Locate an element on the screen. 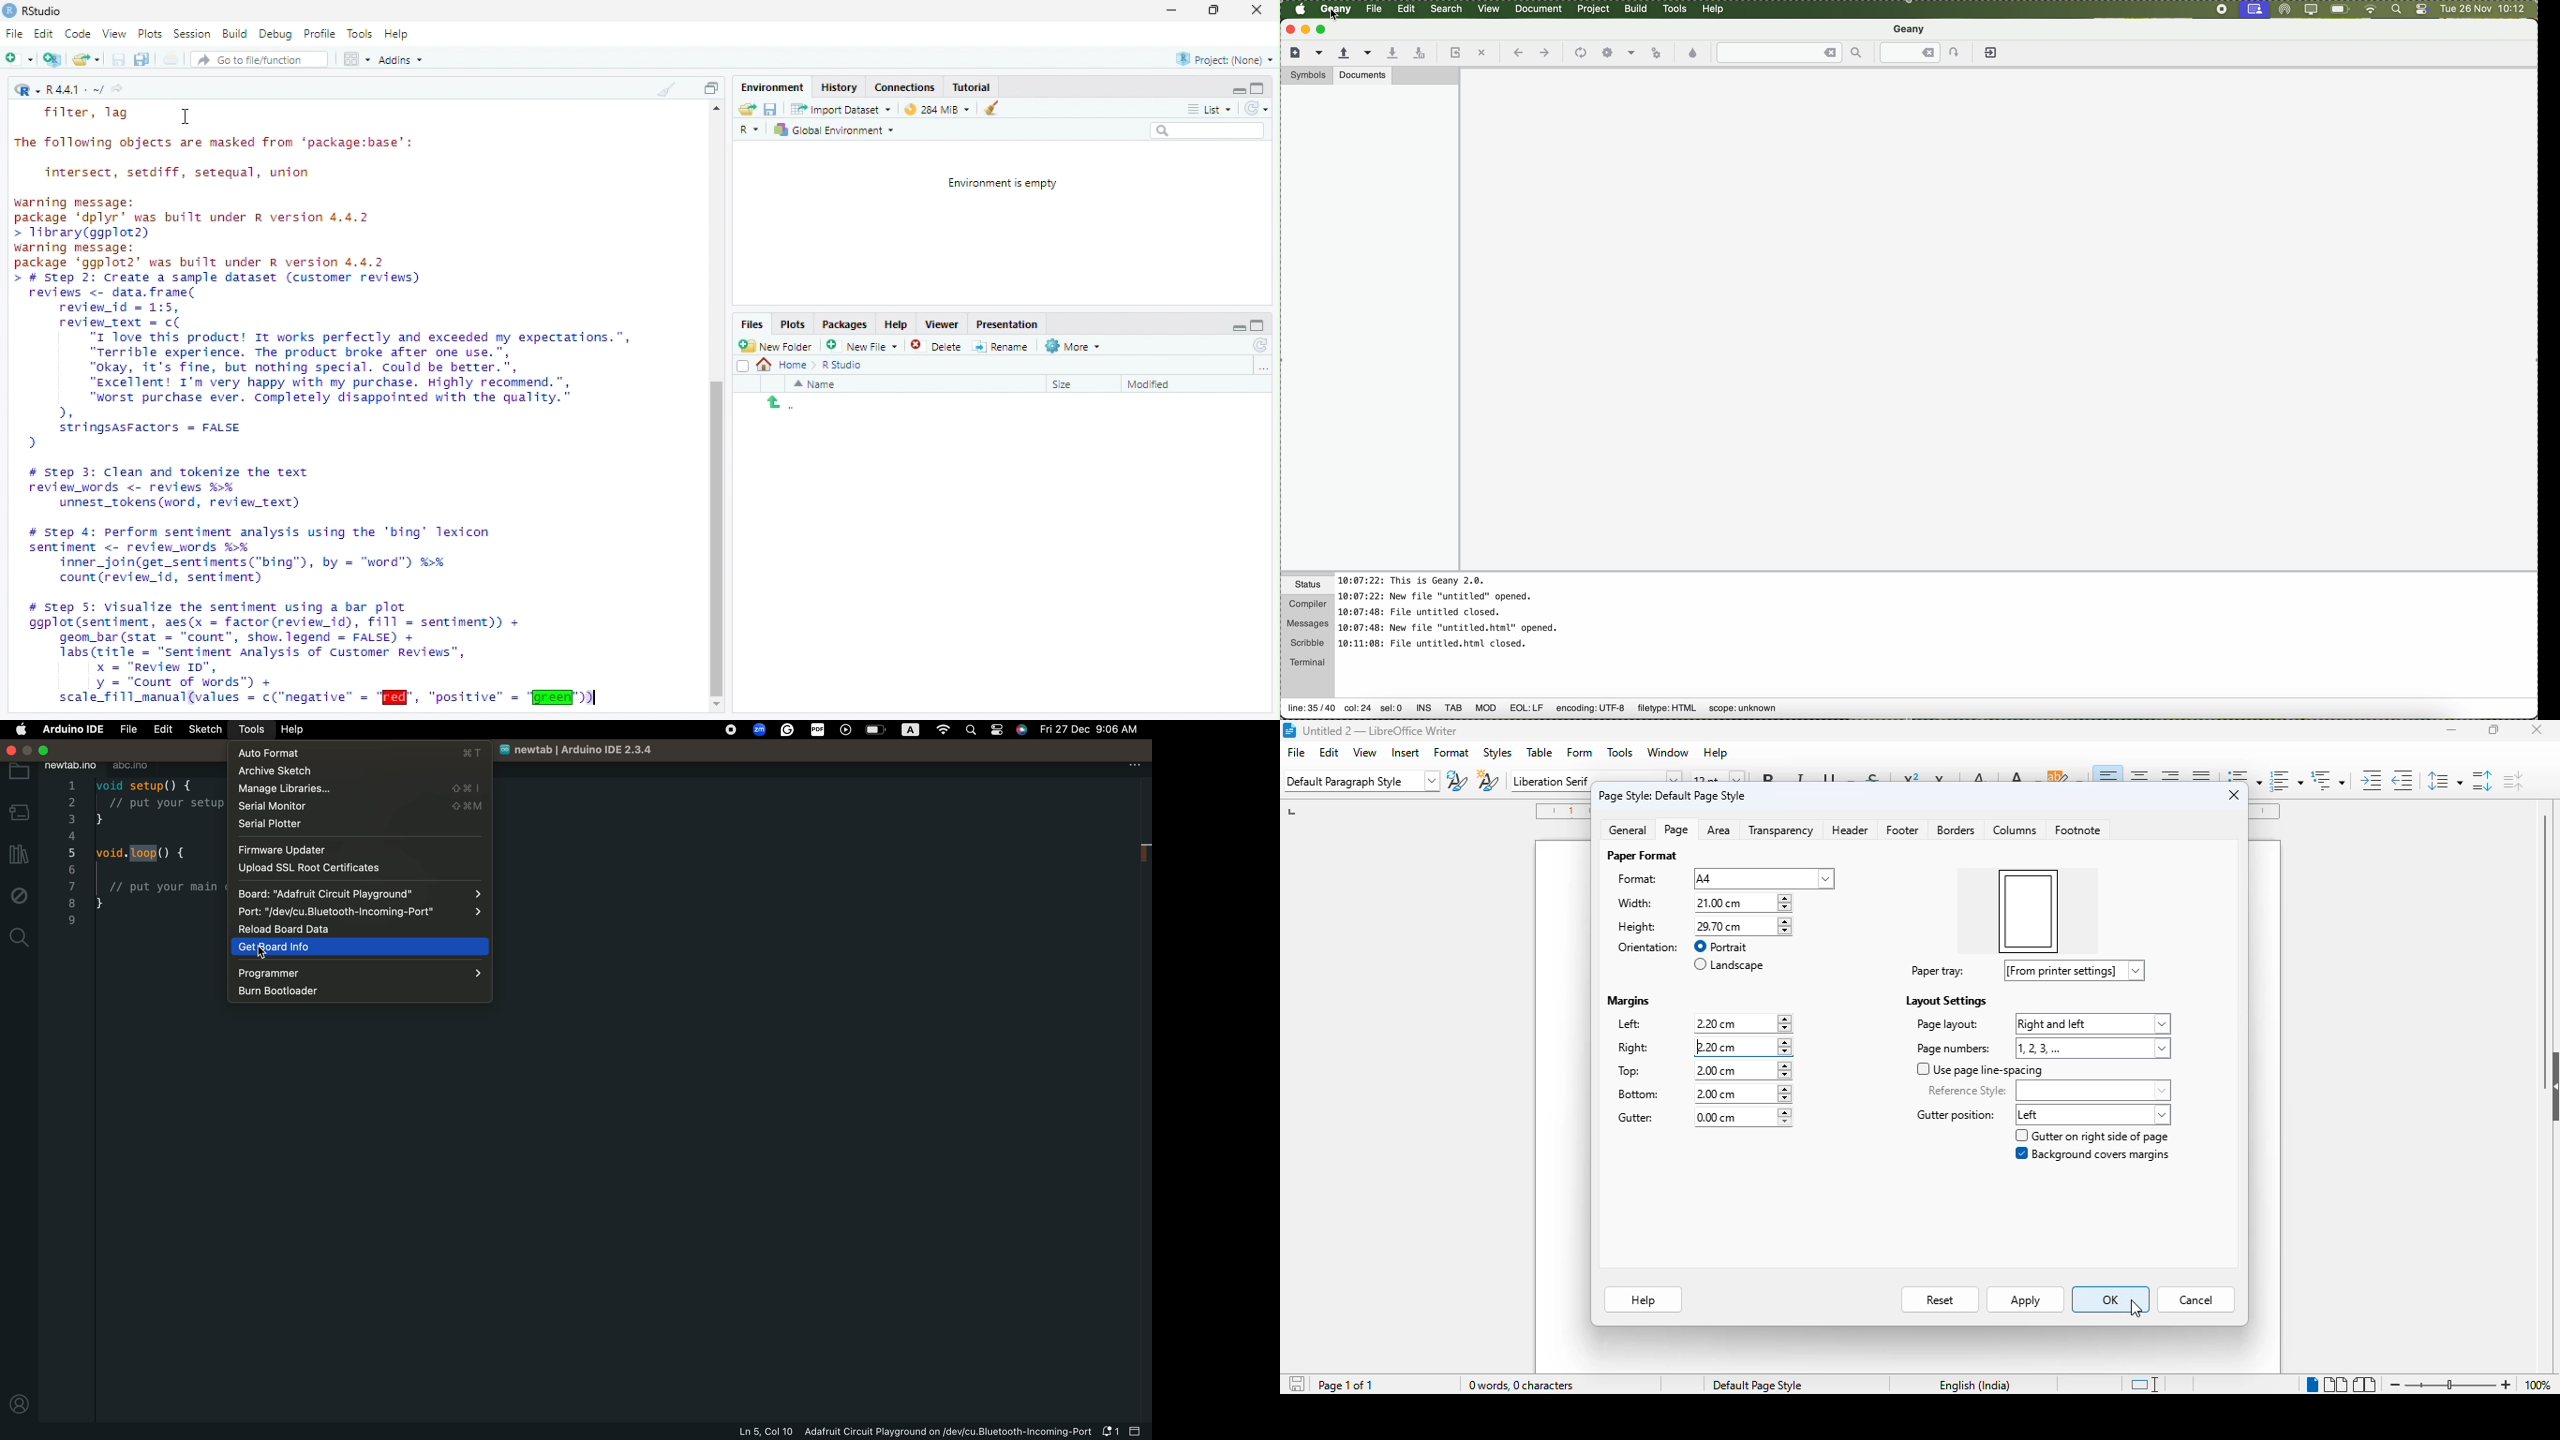 The image size is (2576, 1456). reset is located at coordinates (1938, 1300).